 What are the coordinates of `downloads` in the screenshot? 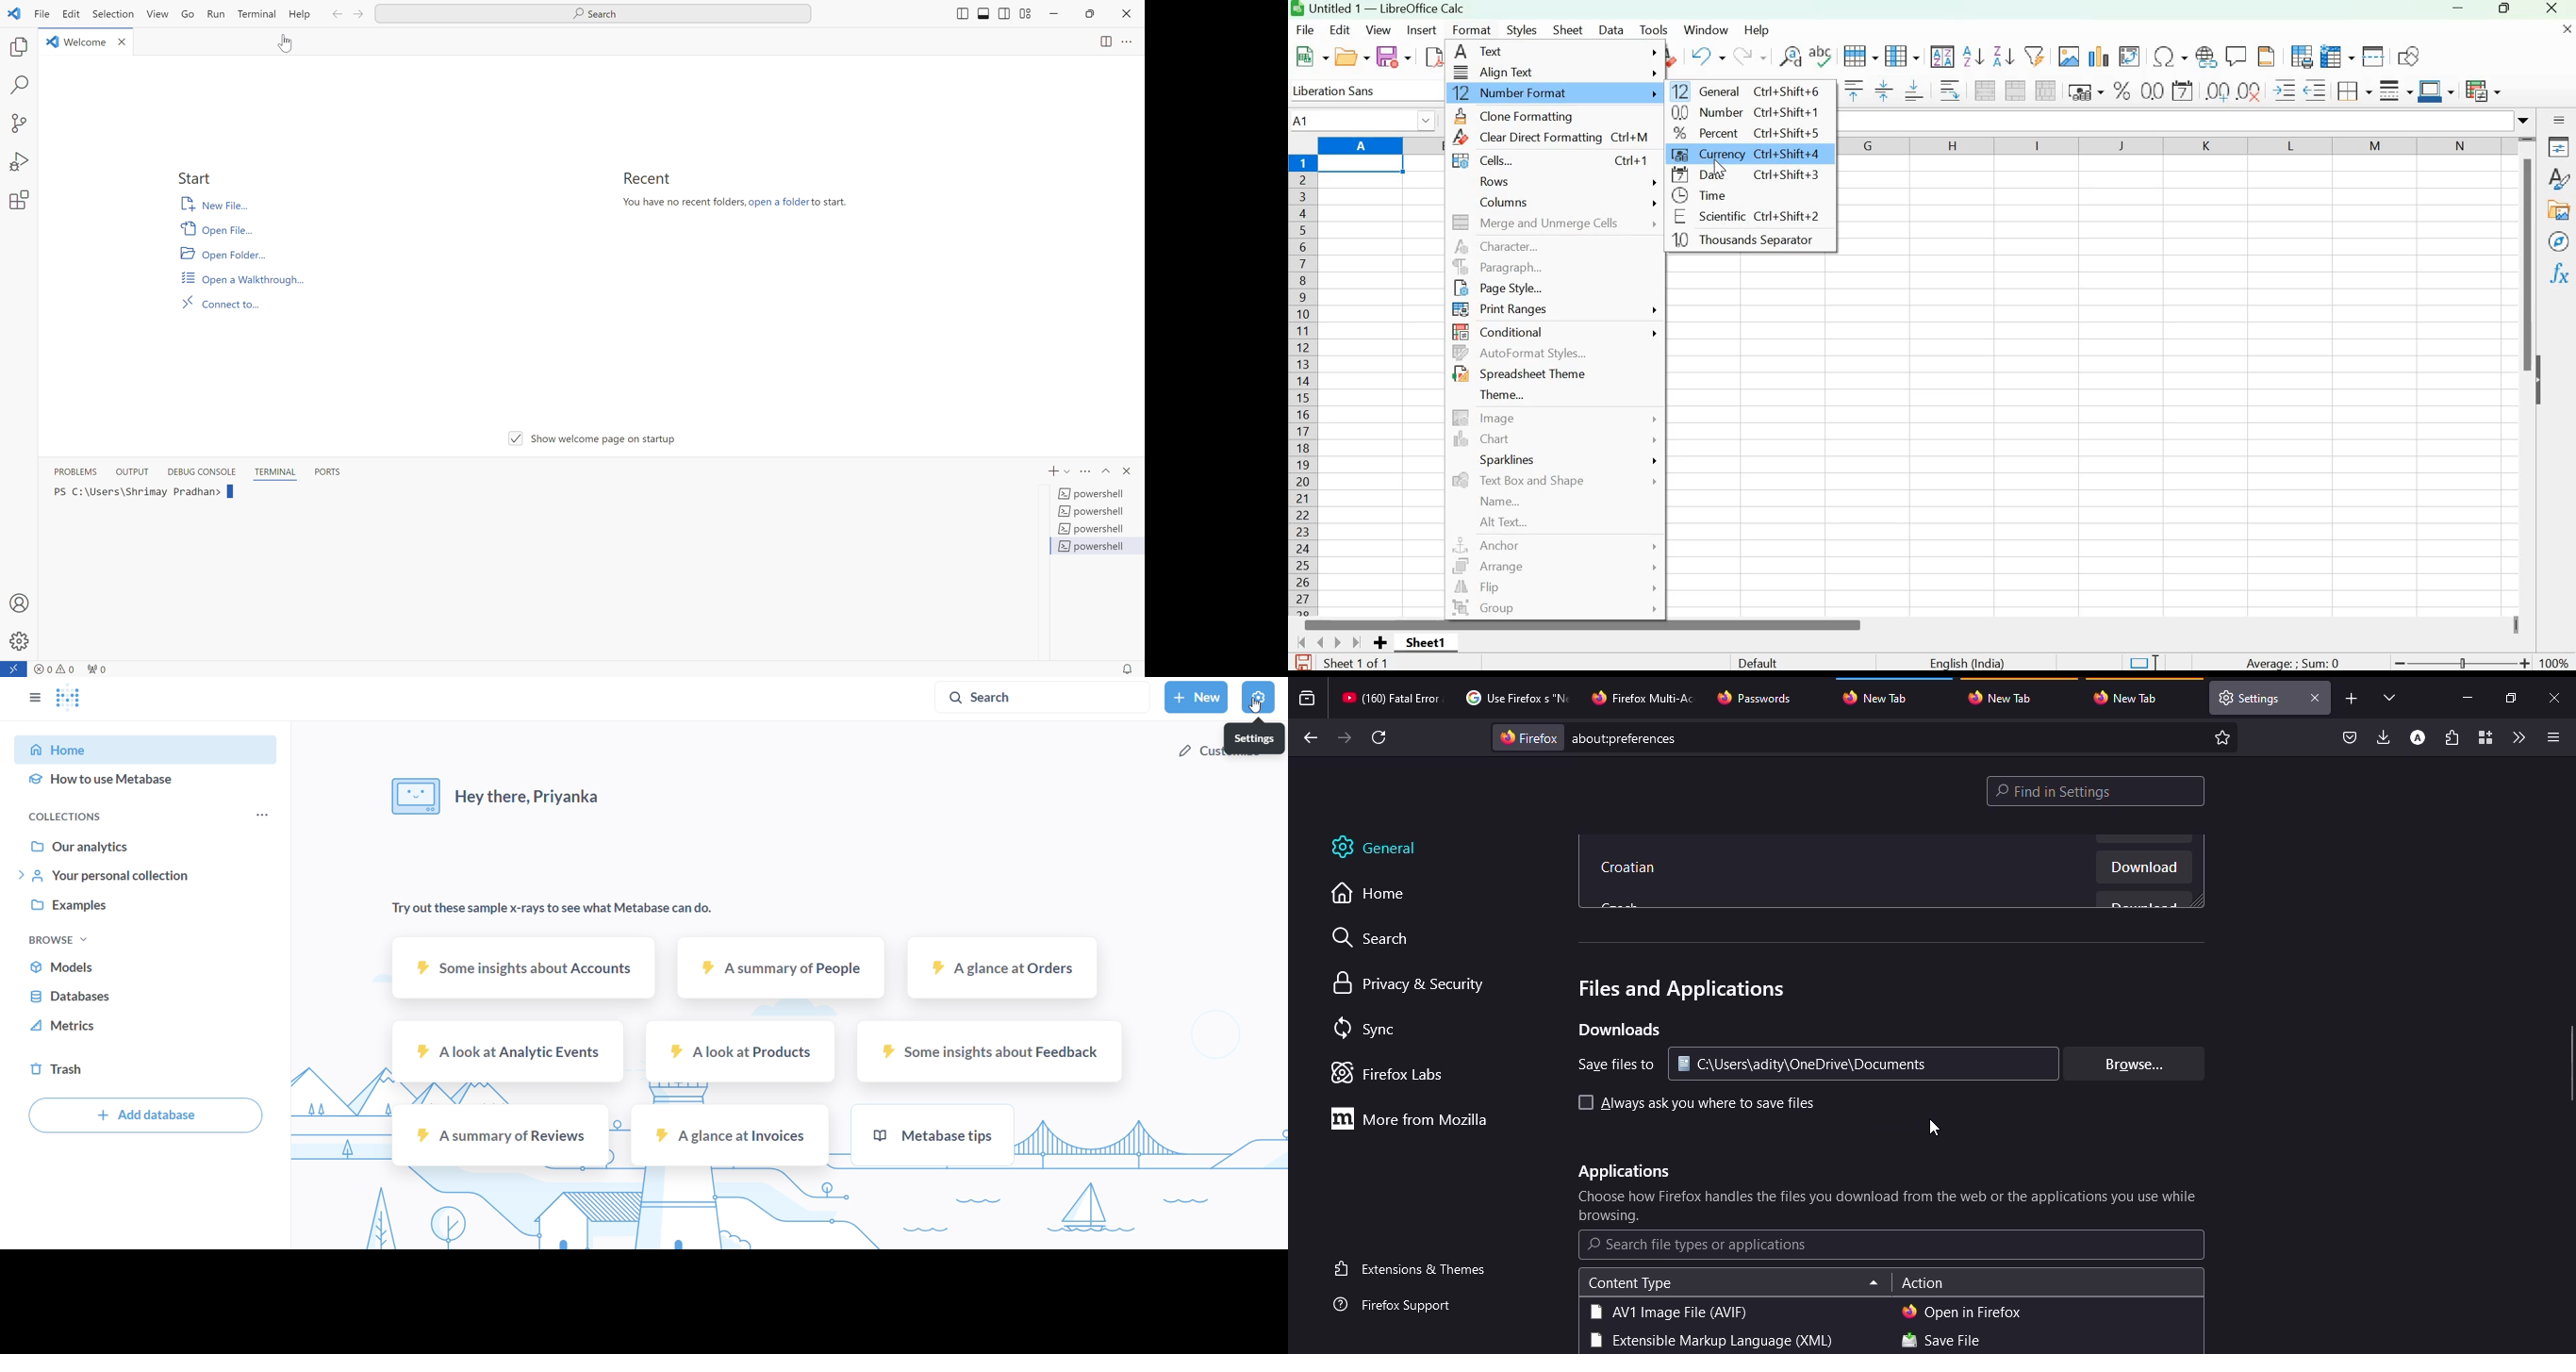 It's located at (1618, 1030).